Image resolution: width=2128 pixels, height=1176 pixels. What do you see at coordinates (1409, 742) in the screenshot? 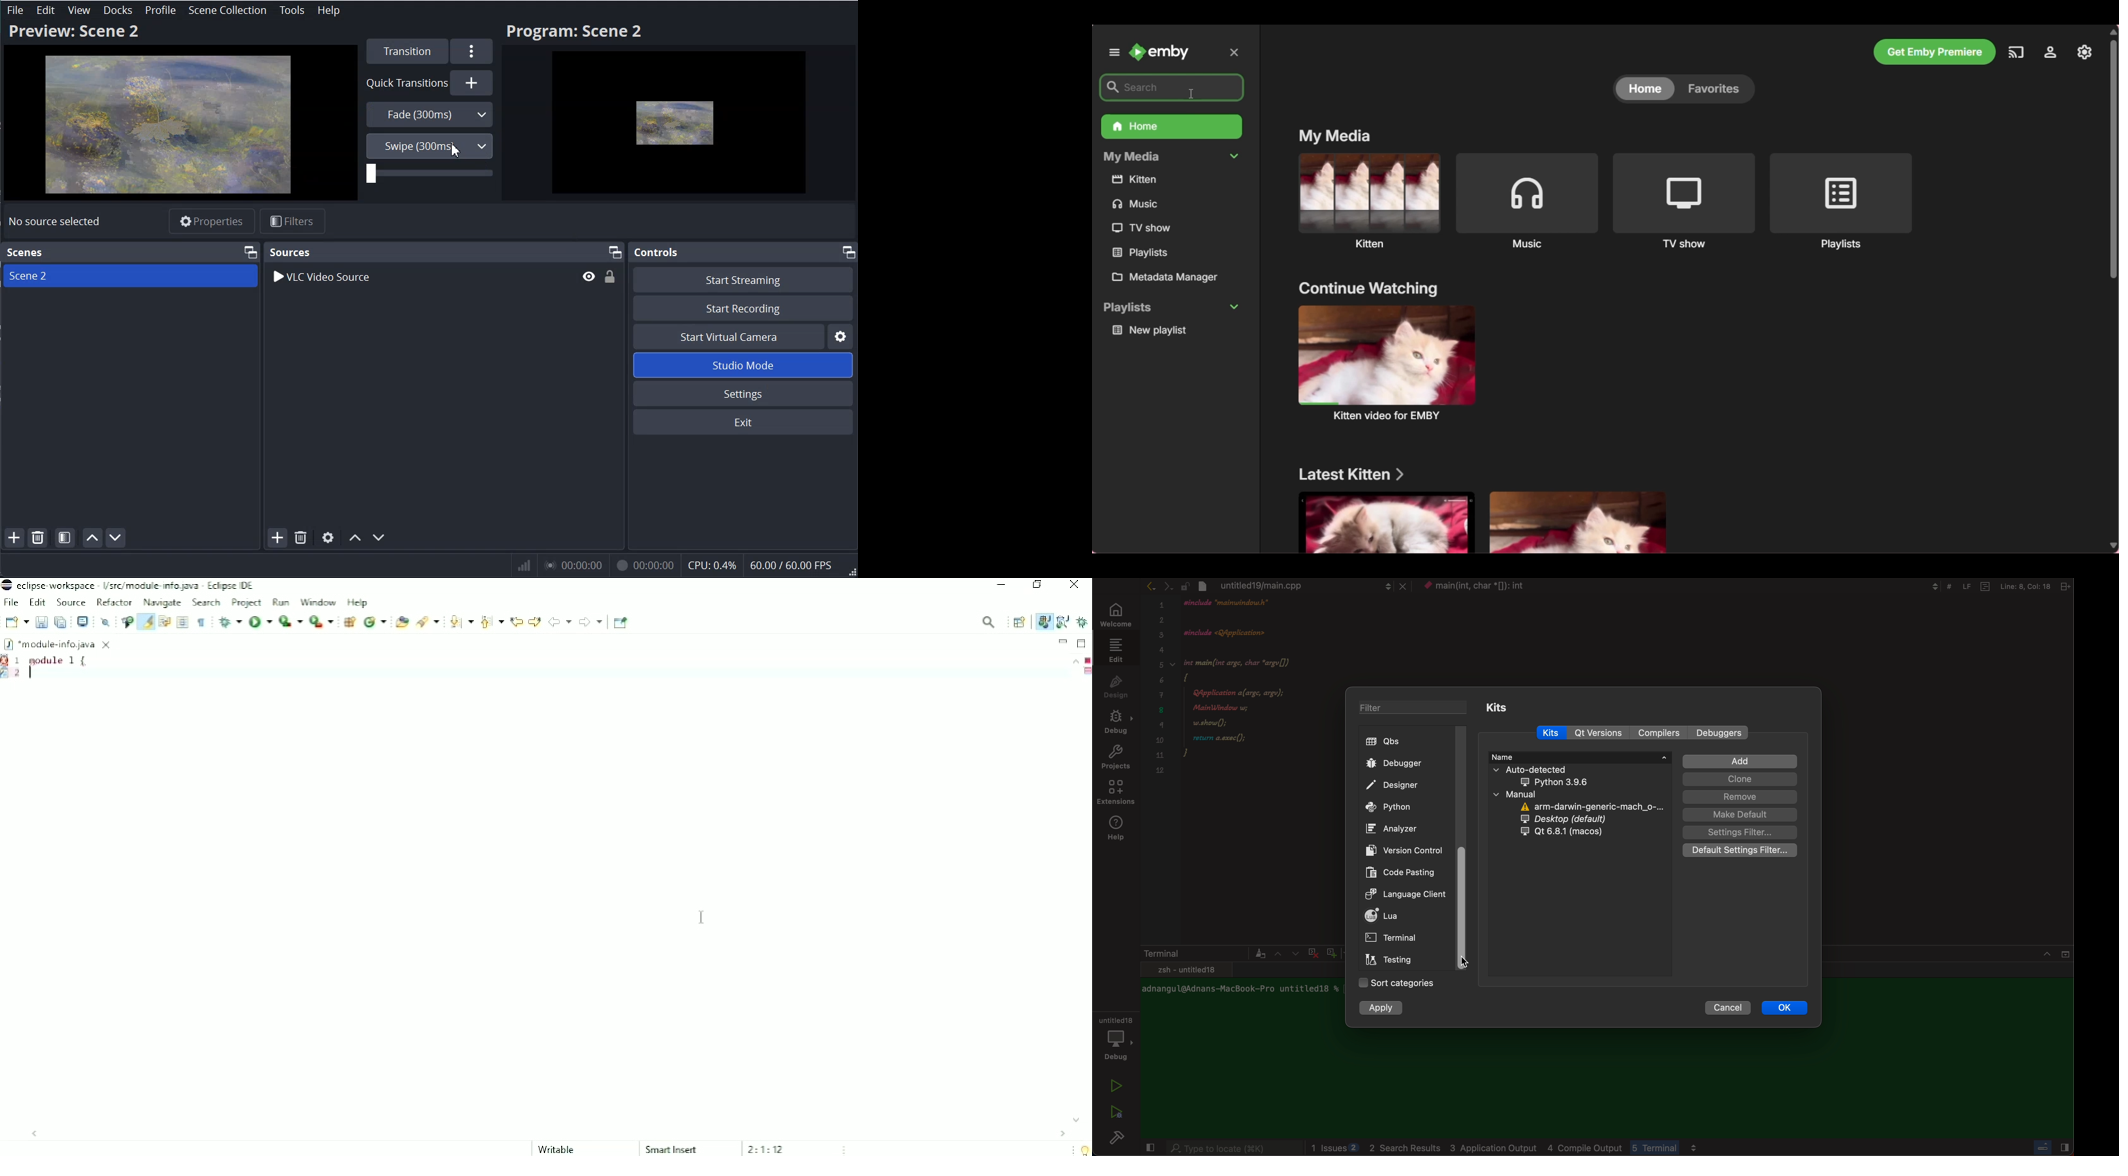
I see `qbs` at bounding box center [1409, 742].